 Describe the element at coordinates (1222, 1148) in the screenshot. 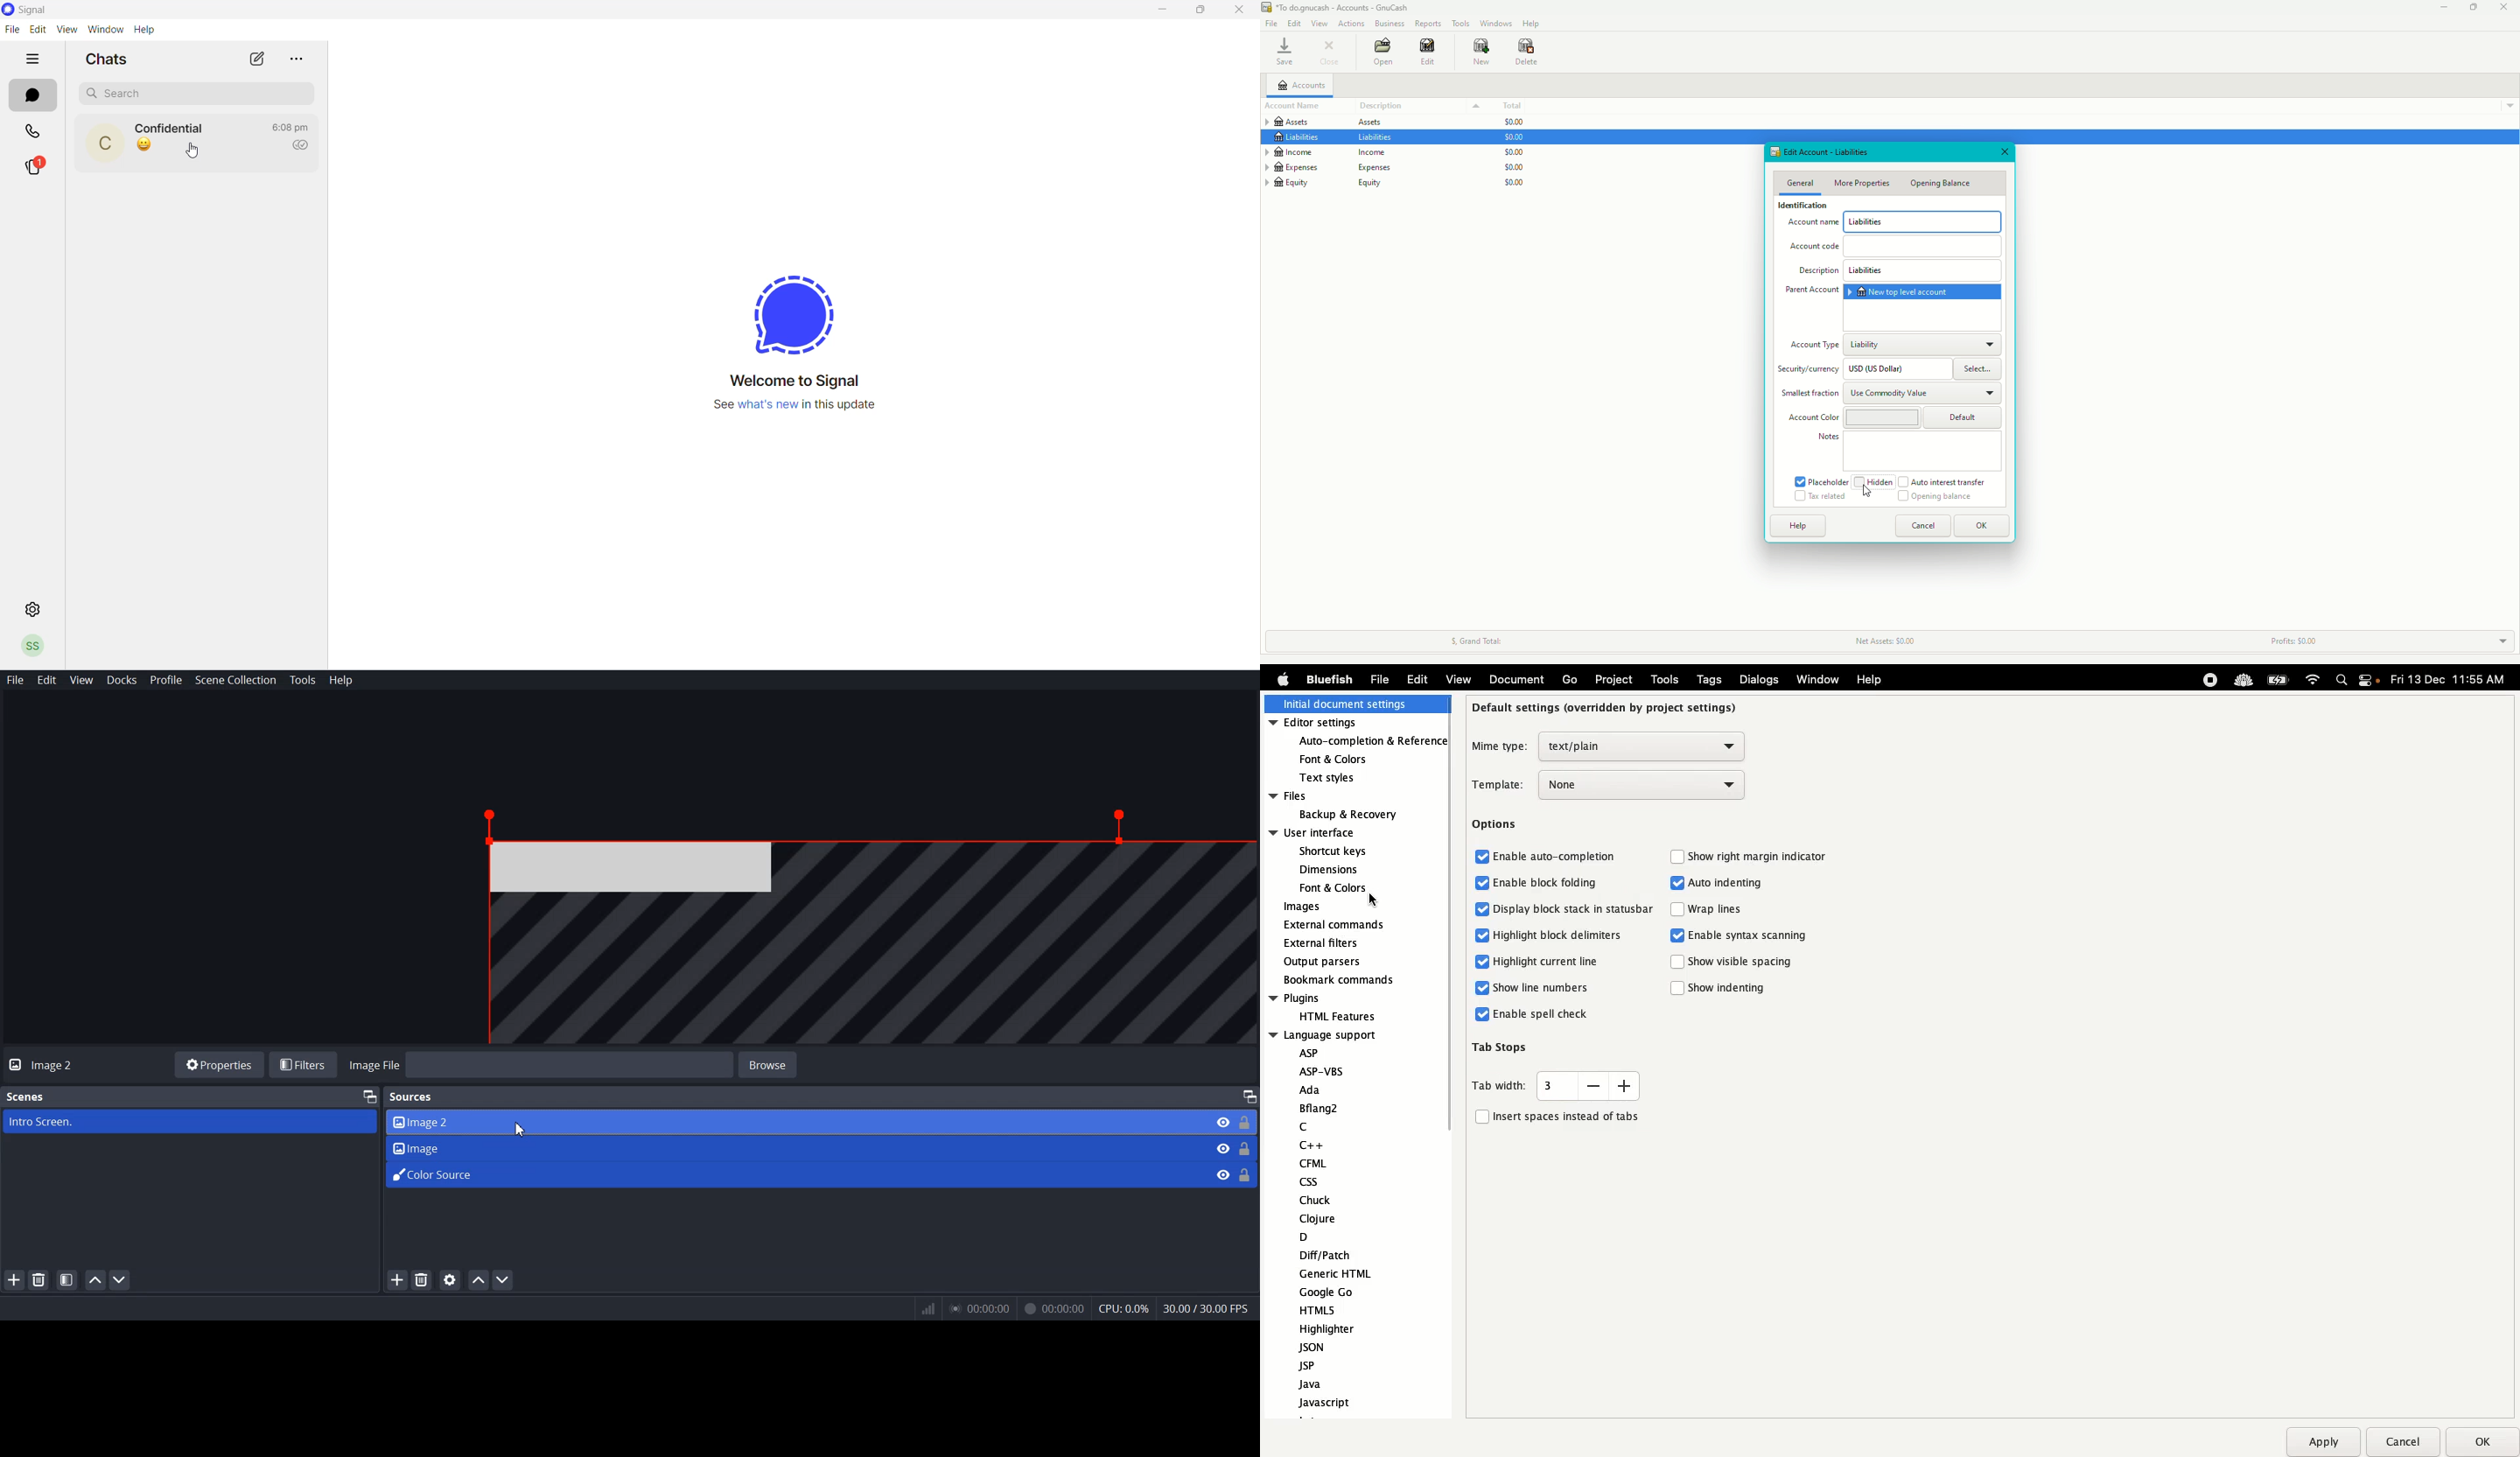

I see `Eye` at that location.